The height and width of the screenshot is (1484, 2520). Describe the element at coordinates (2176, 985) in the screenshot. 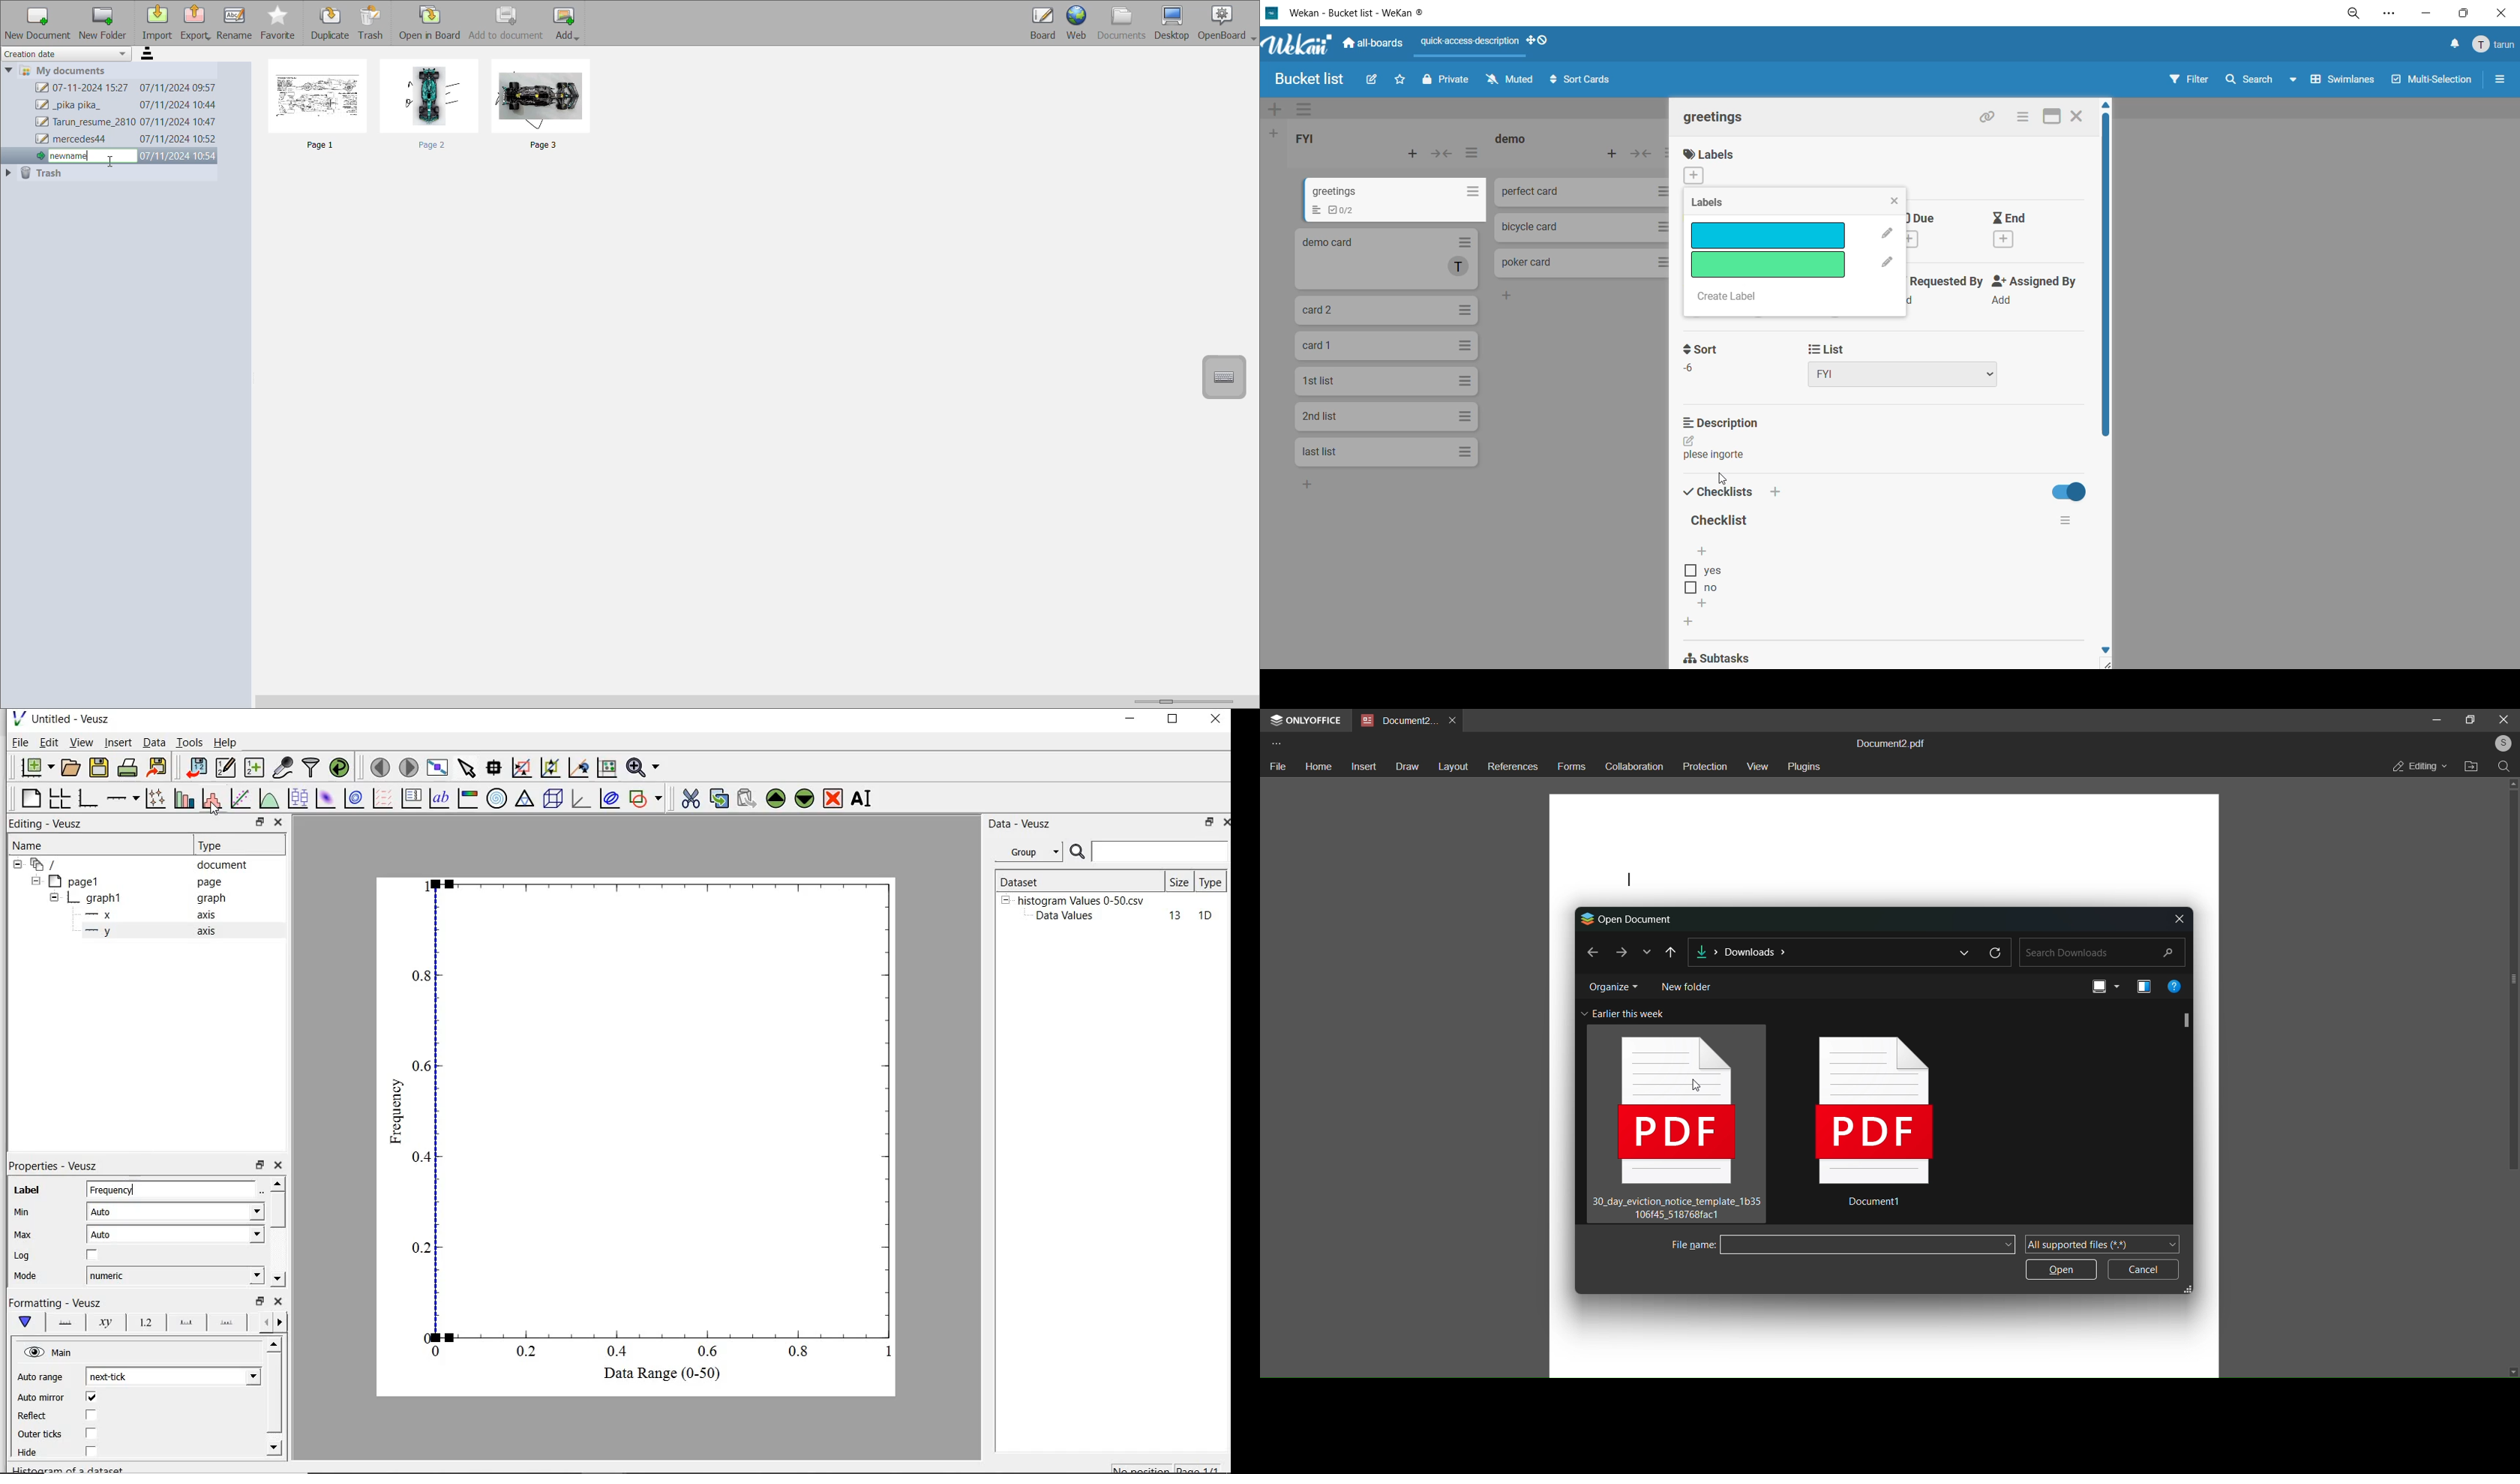

I see `help` at that location.